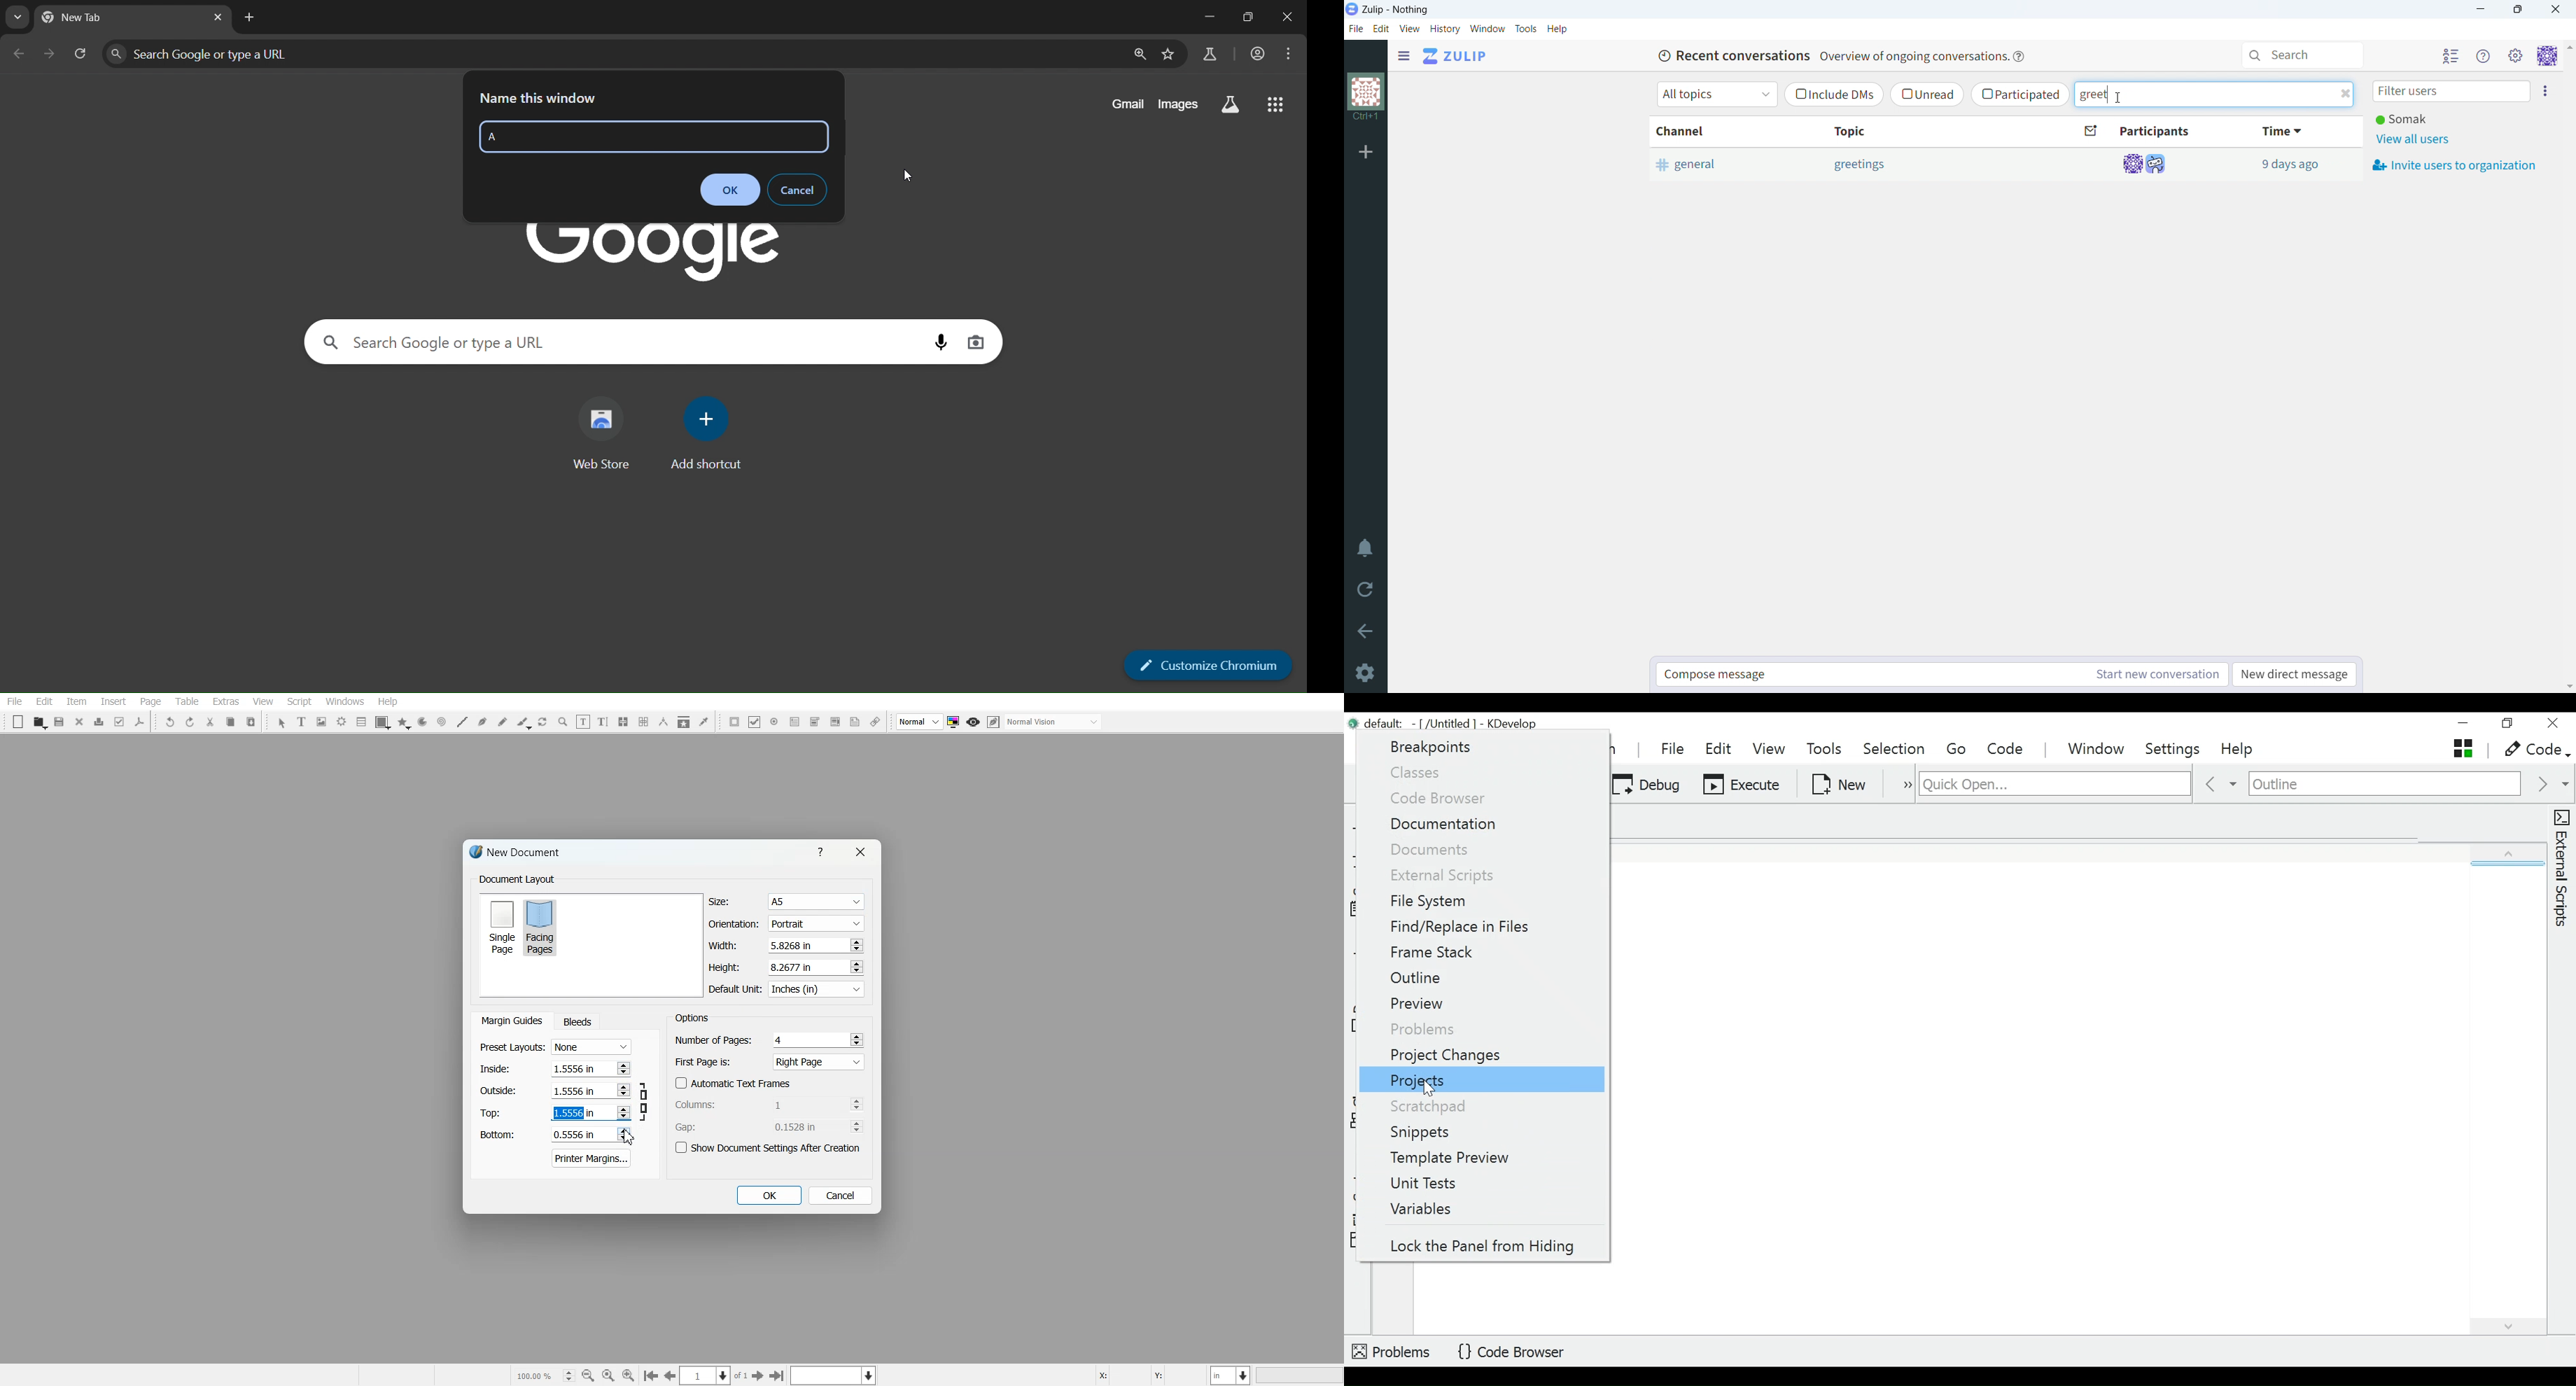 This screenshot has width=2576, height=1400. What do you see at coordinates (555, 1112) in the screenshot?
I see `Top margin adjuster` at bounding box center [555, 1112].